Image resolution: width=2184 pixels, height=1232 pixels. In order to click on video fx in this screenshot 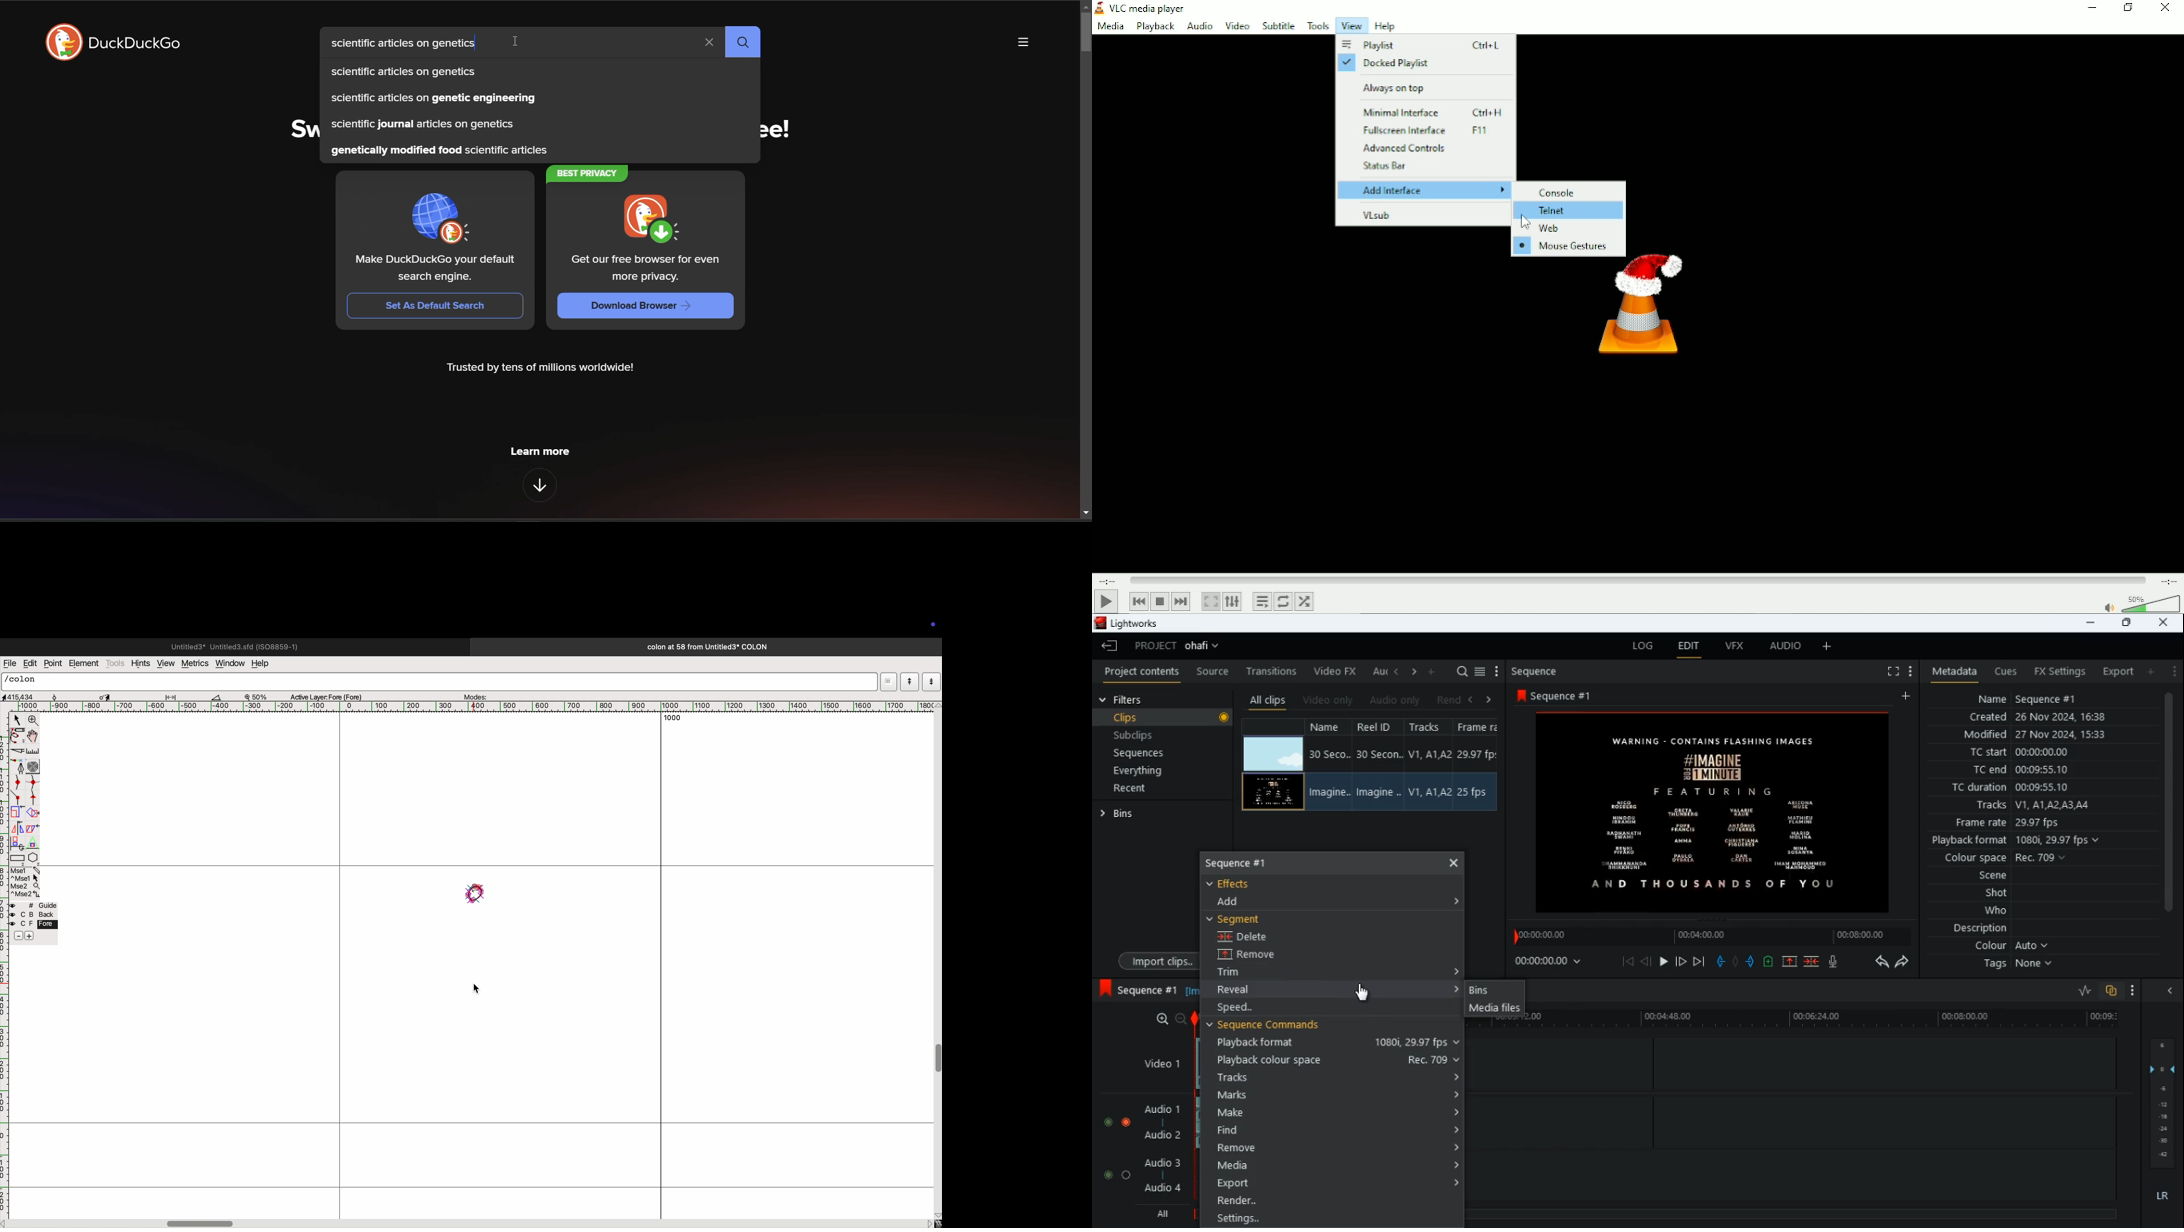, I will do `click(1338, 671)`.